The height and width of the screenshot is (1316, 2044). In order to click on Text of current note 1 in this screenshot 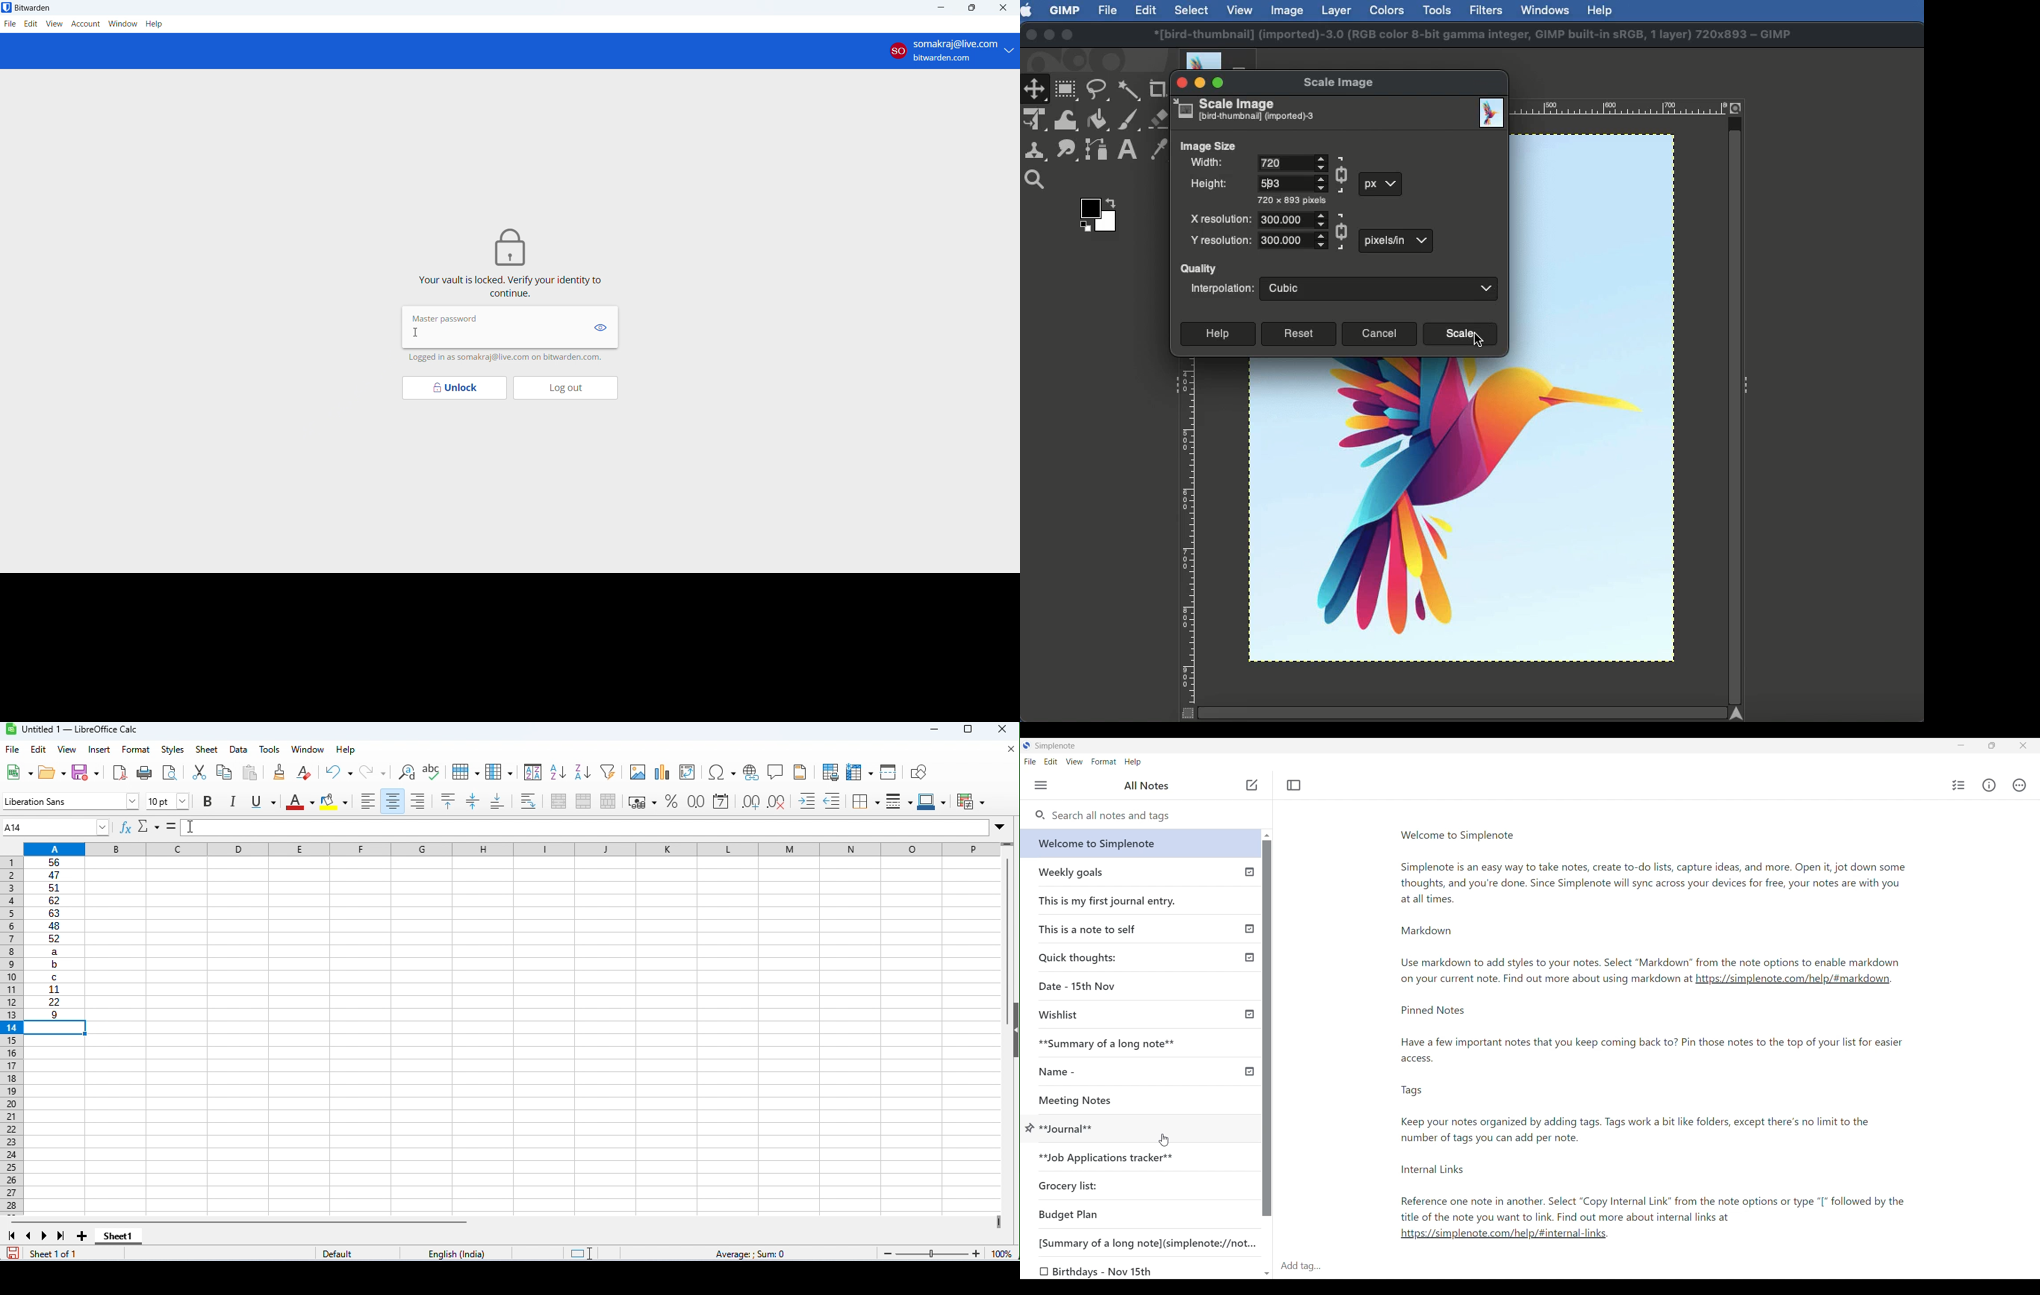, I will do `click(1660, 899)`.